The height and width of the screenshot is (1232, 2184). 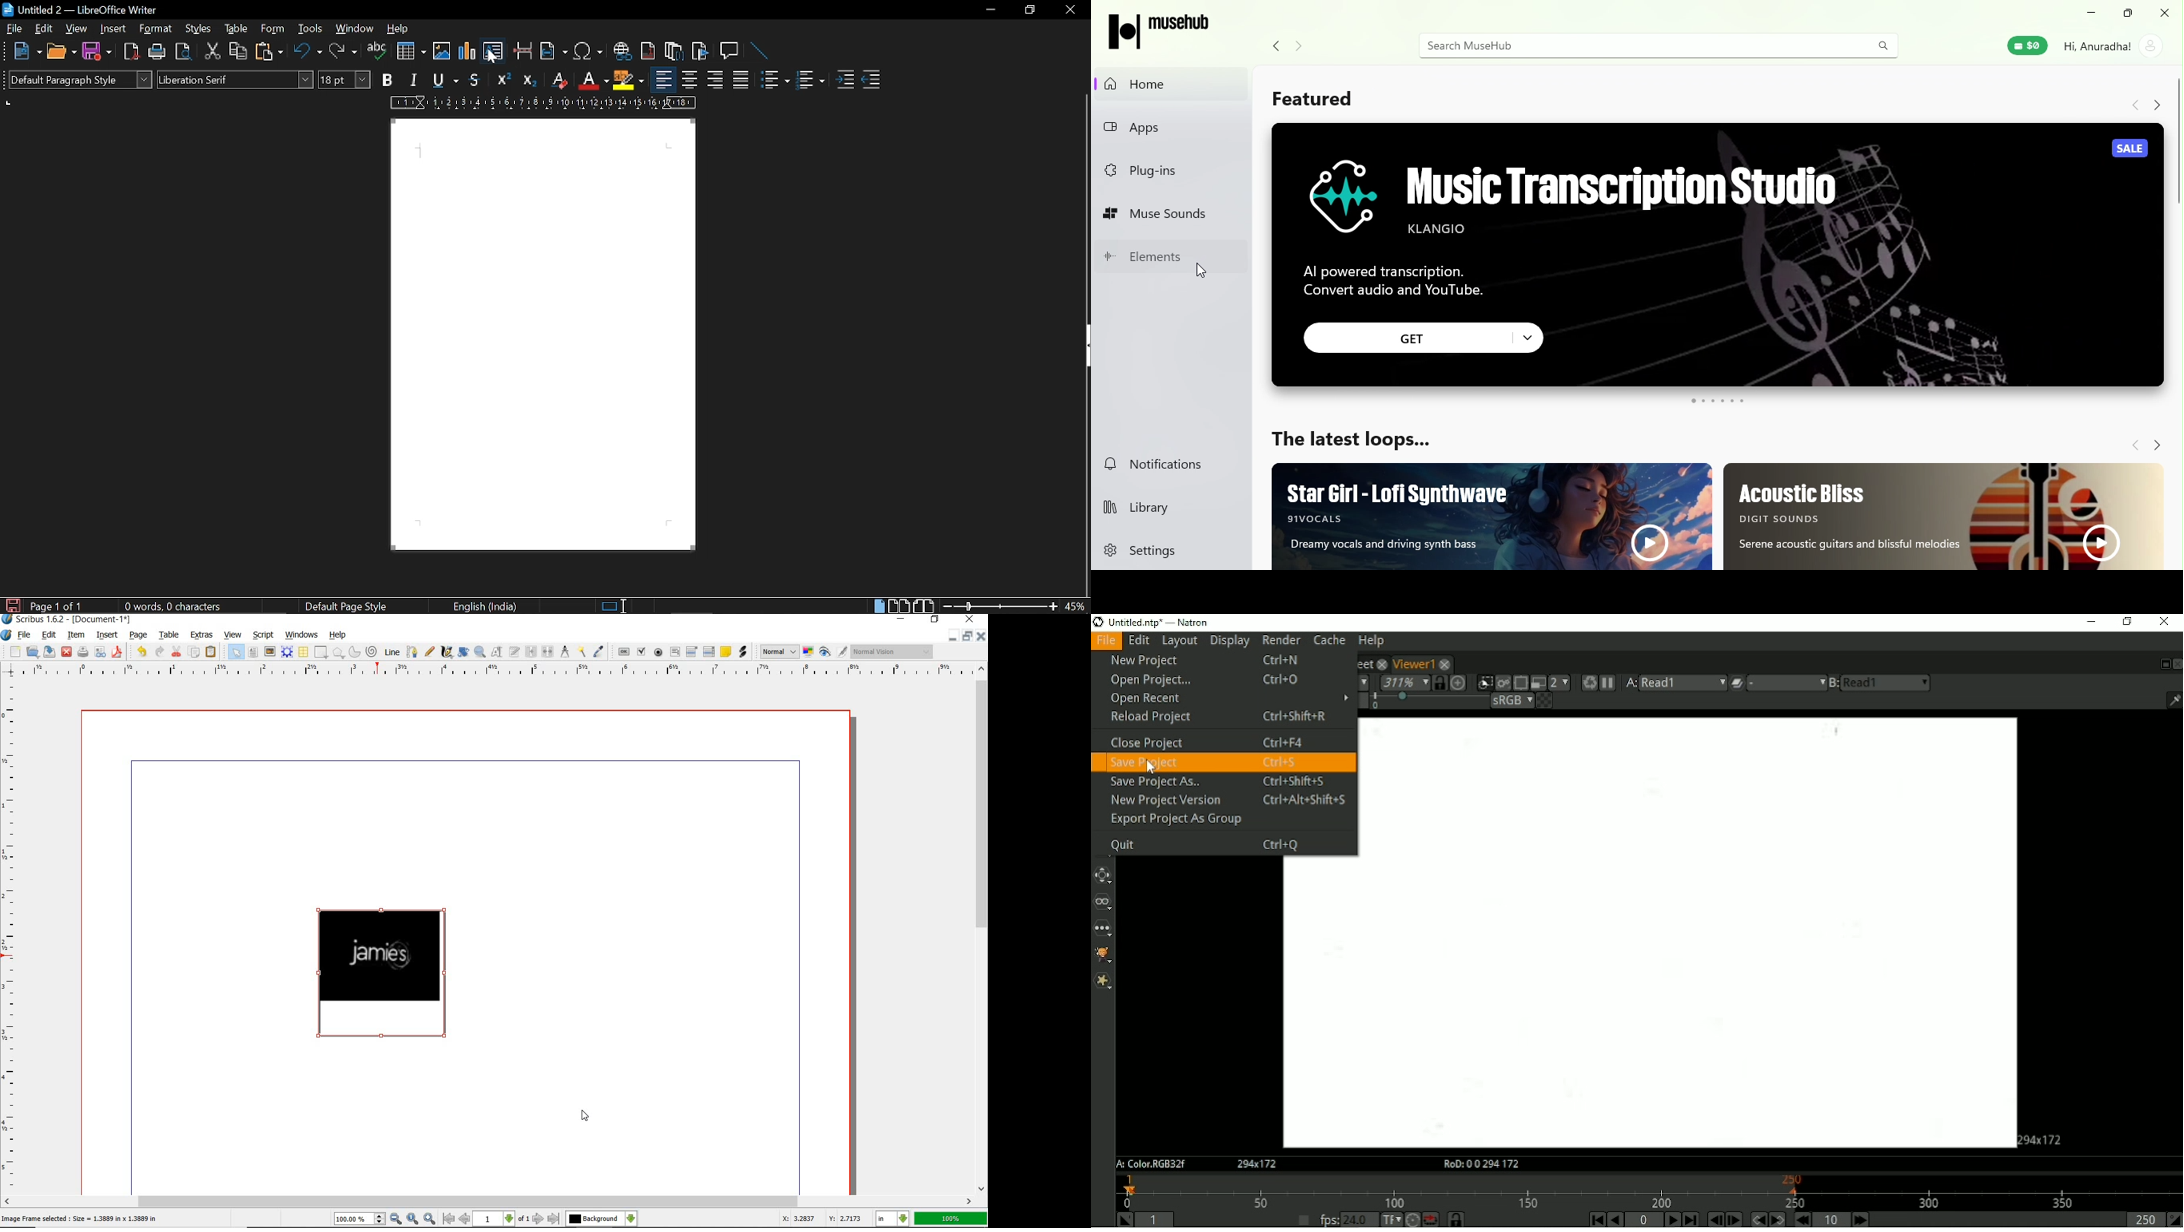 I want to click on spell check, so click(x=376, y=53).